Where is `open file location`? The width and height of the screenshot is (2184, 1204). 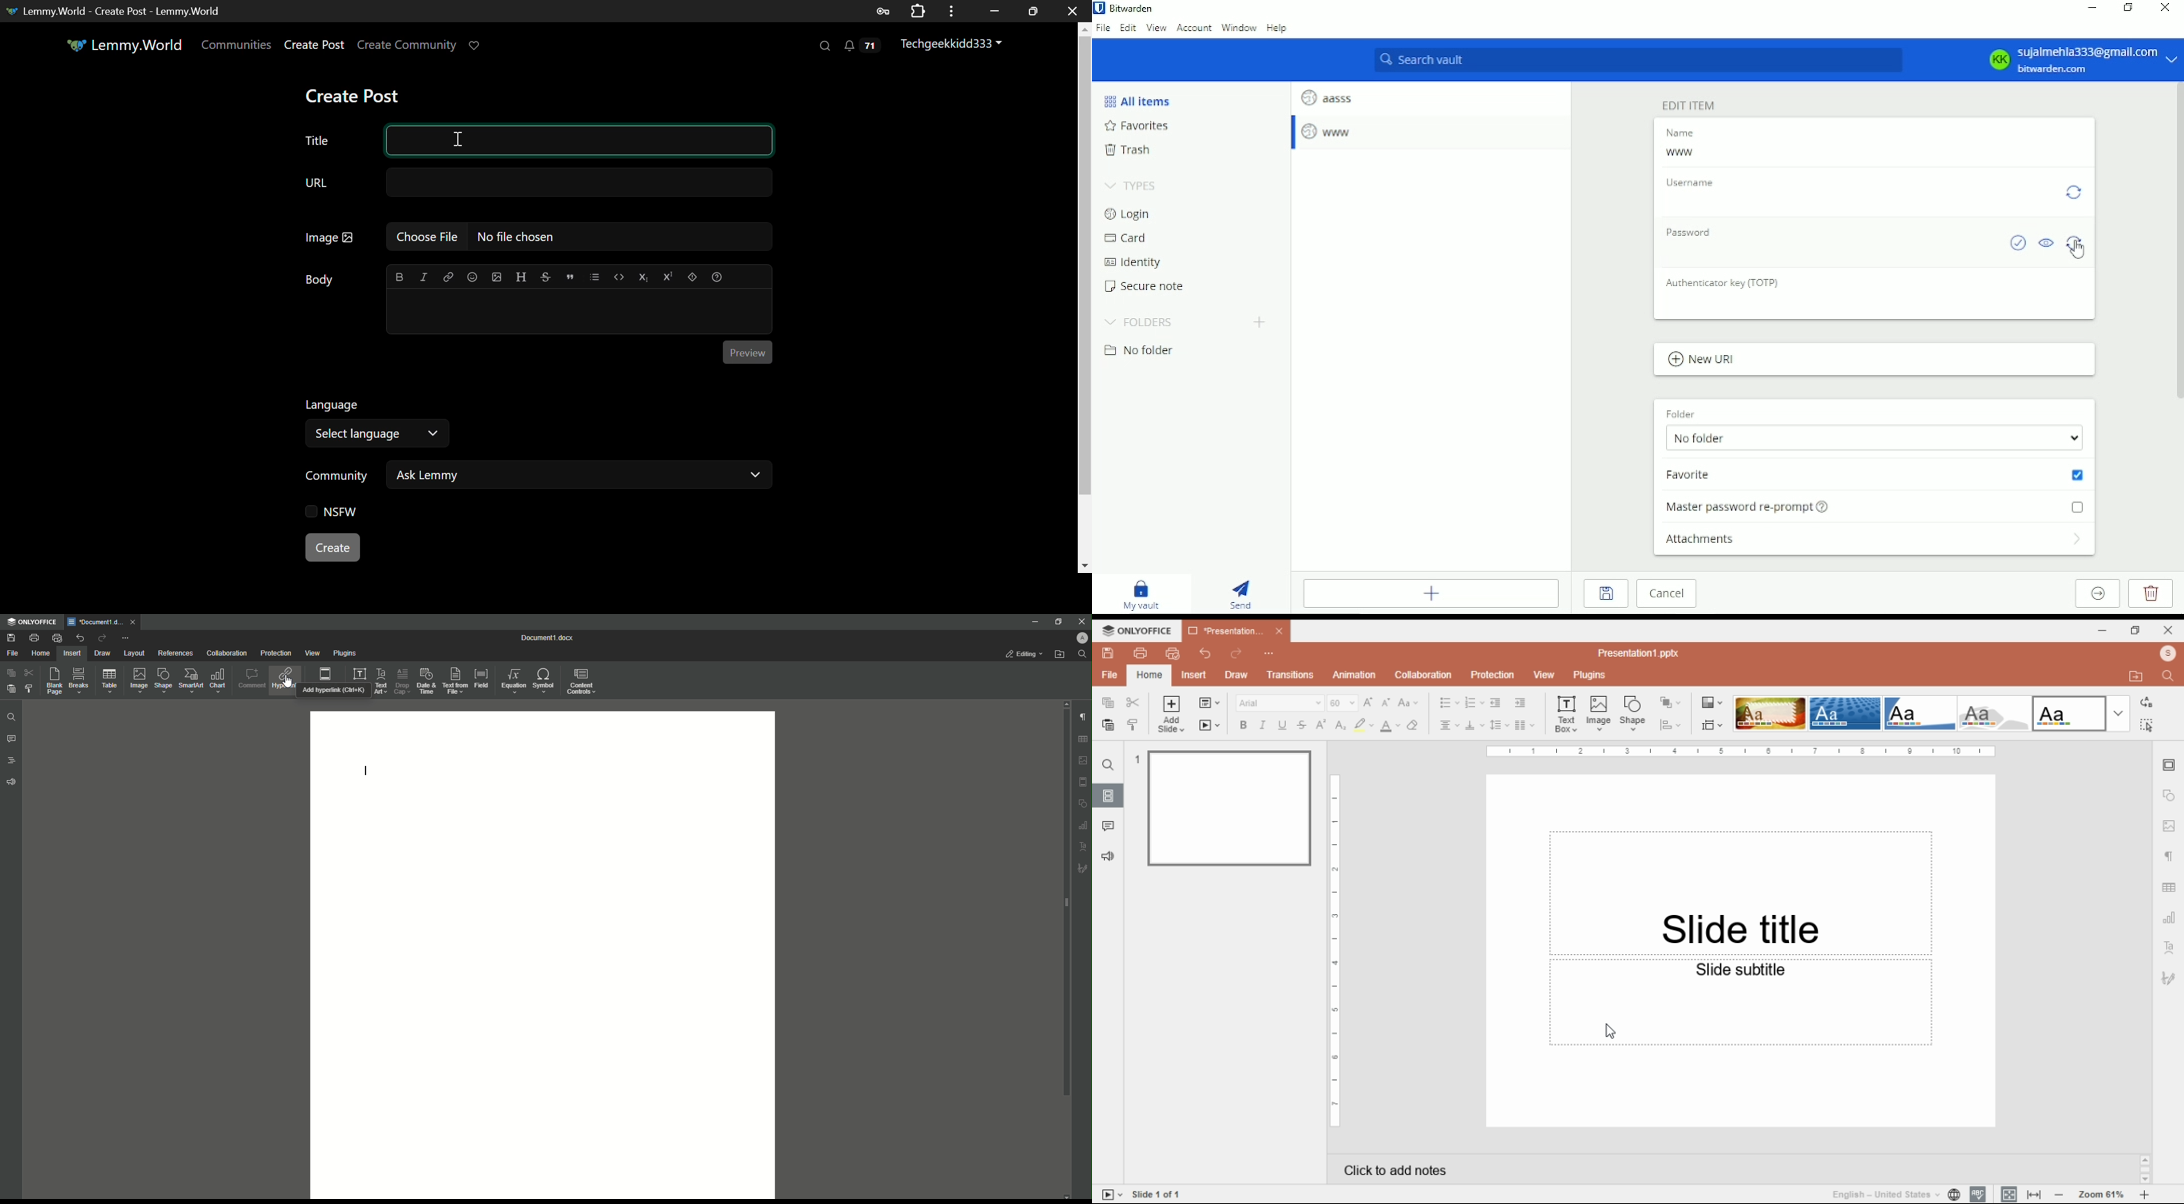 open file location is located at coordinates (2139, 677).